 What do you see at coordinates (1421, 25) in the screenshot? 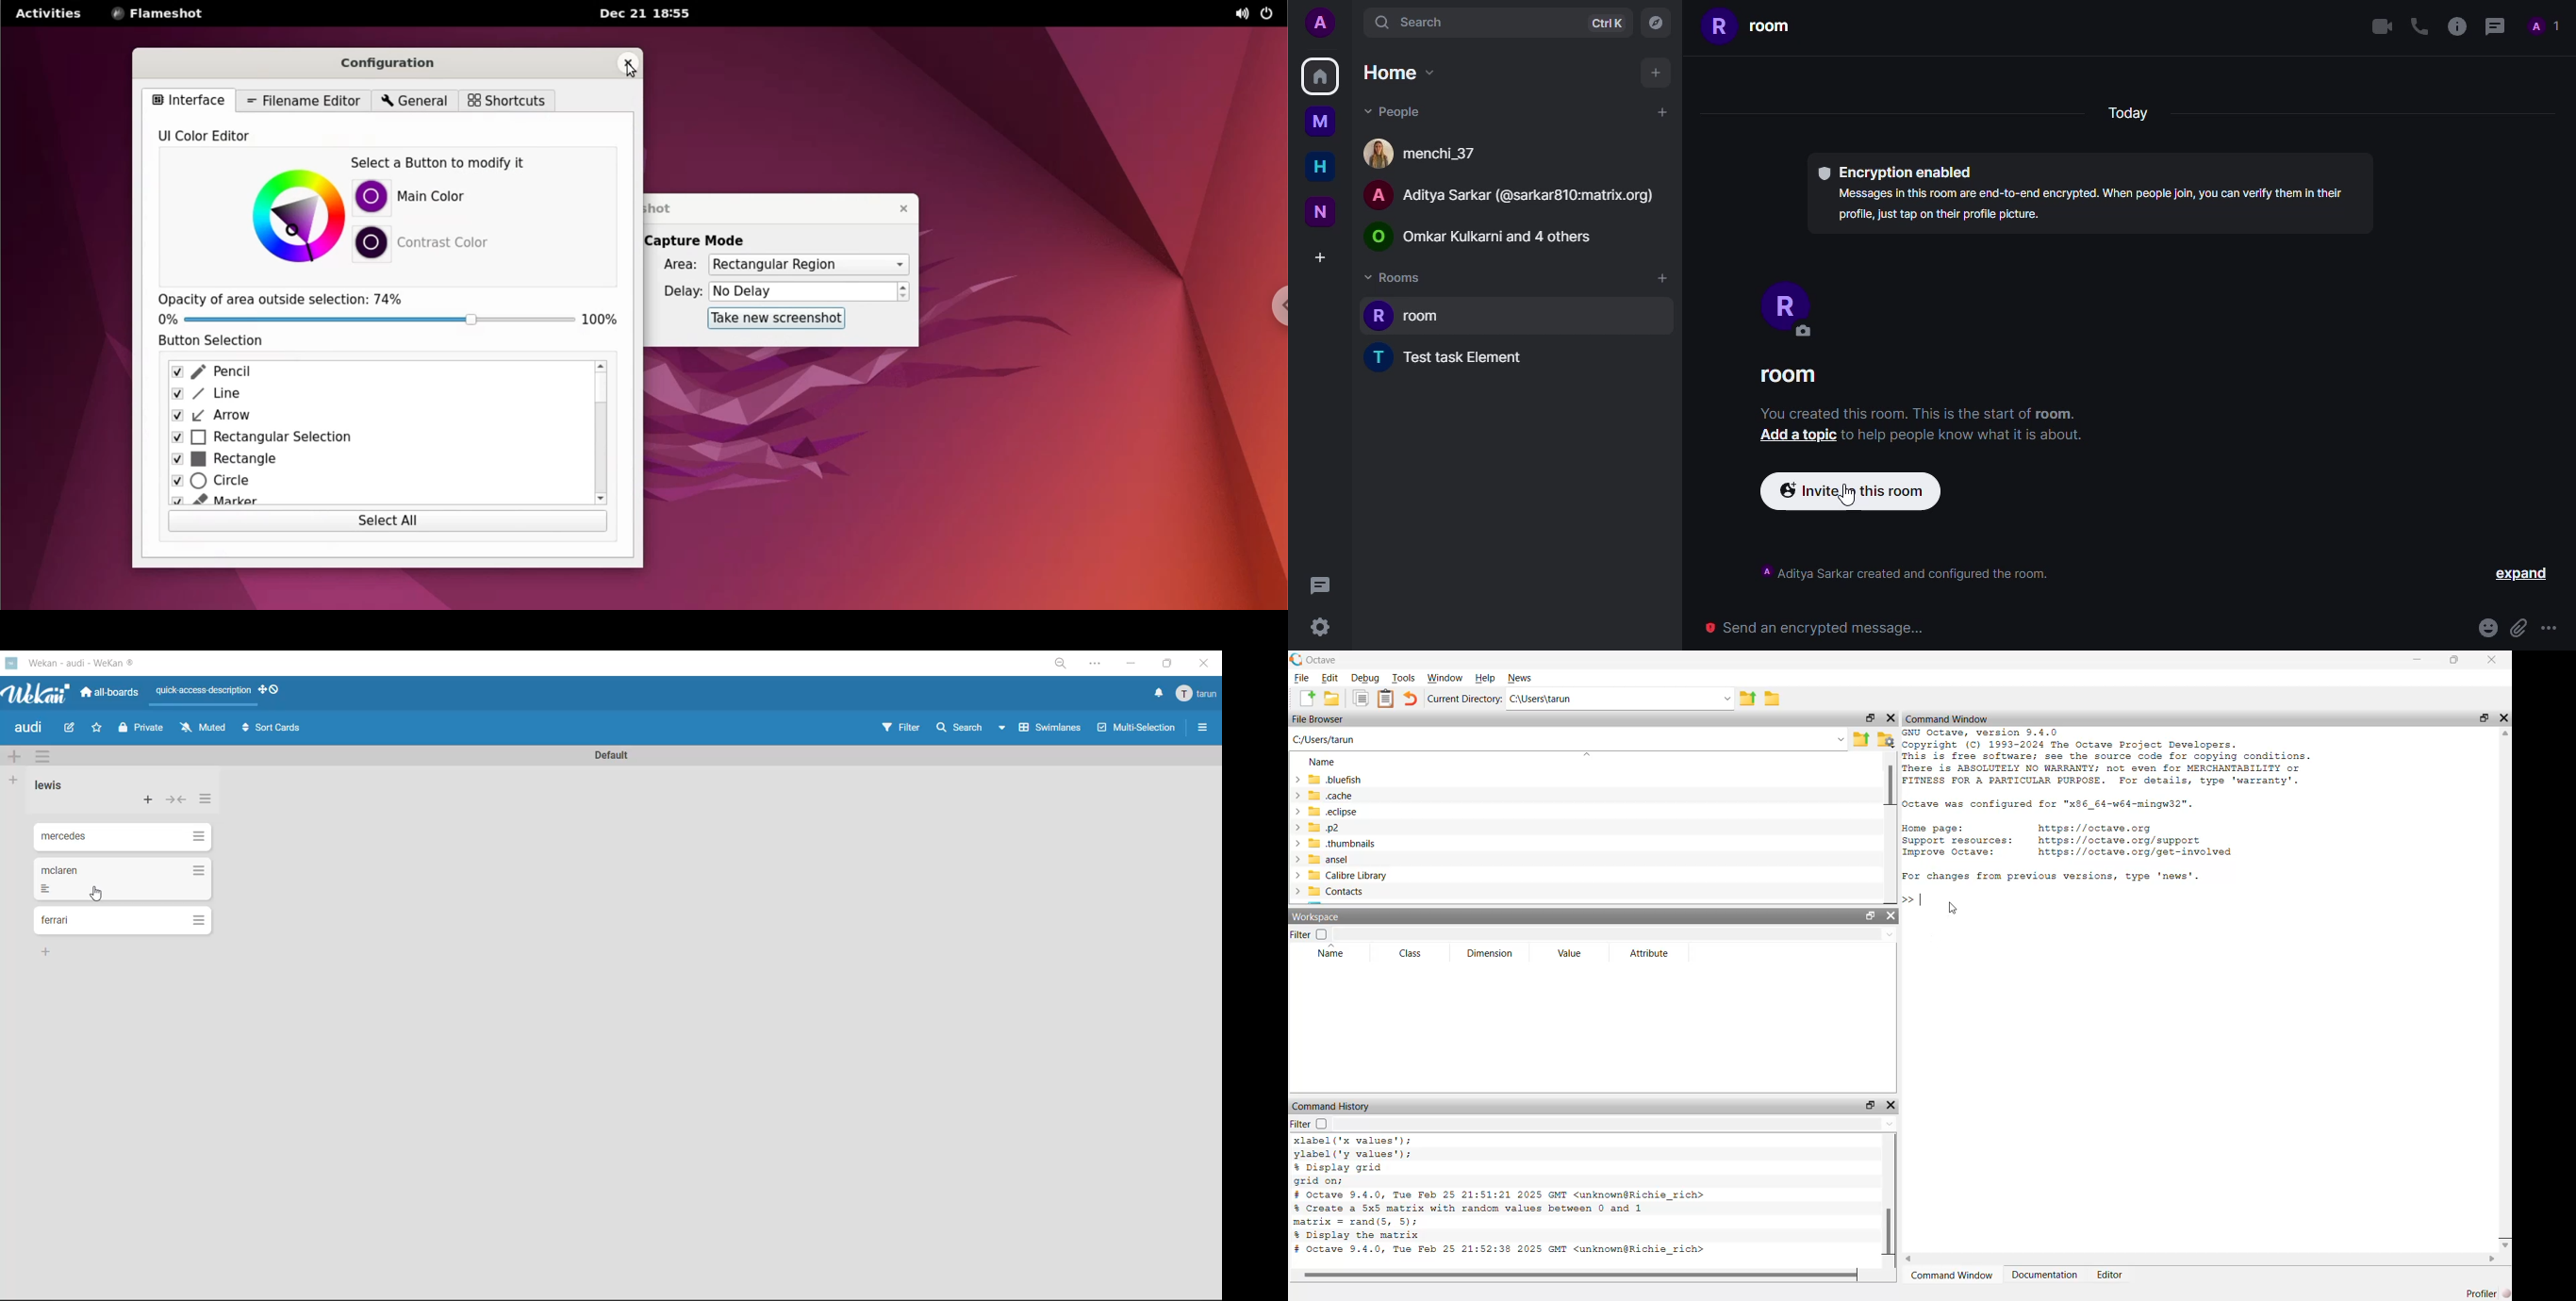
I see `search` at bounding box center [1421, 25].